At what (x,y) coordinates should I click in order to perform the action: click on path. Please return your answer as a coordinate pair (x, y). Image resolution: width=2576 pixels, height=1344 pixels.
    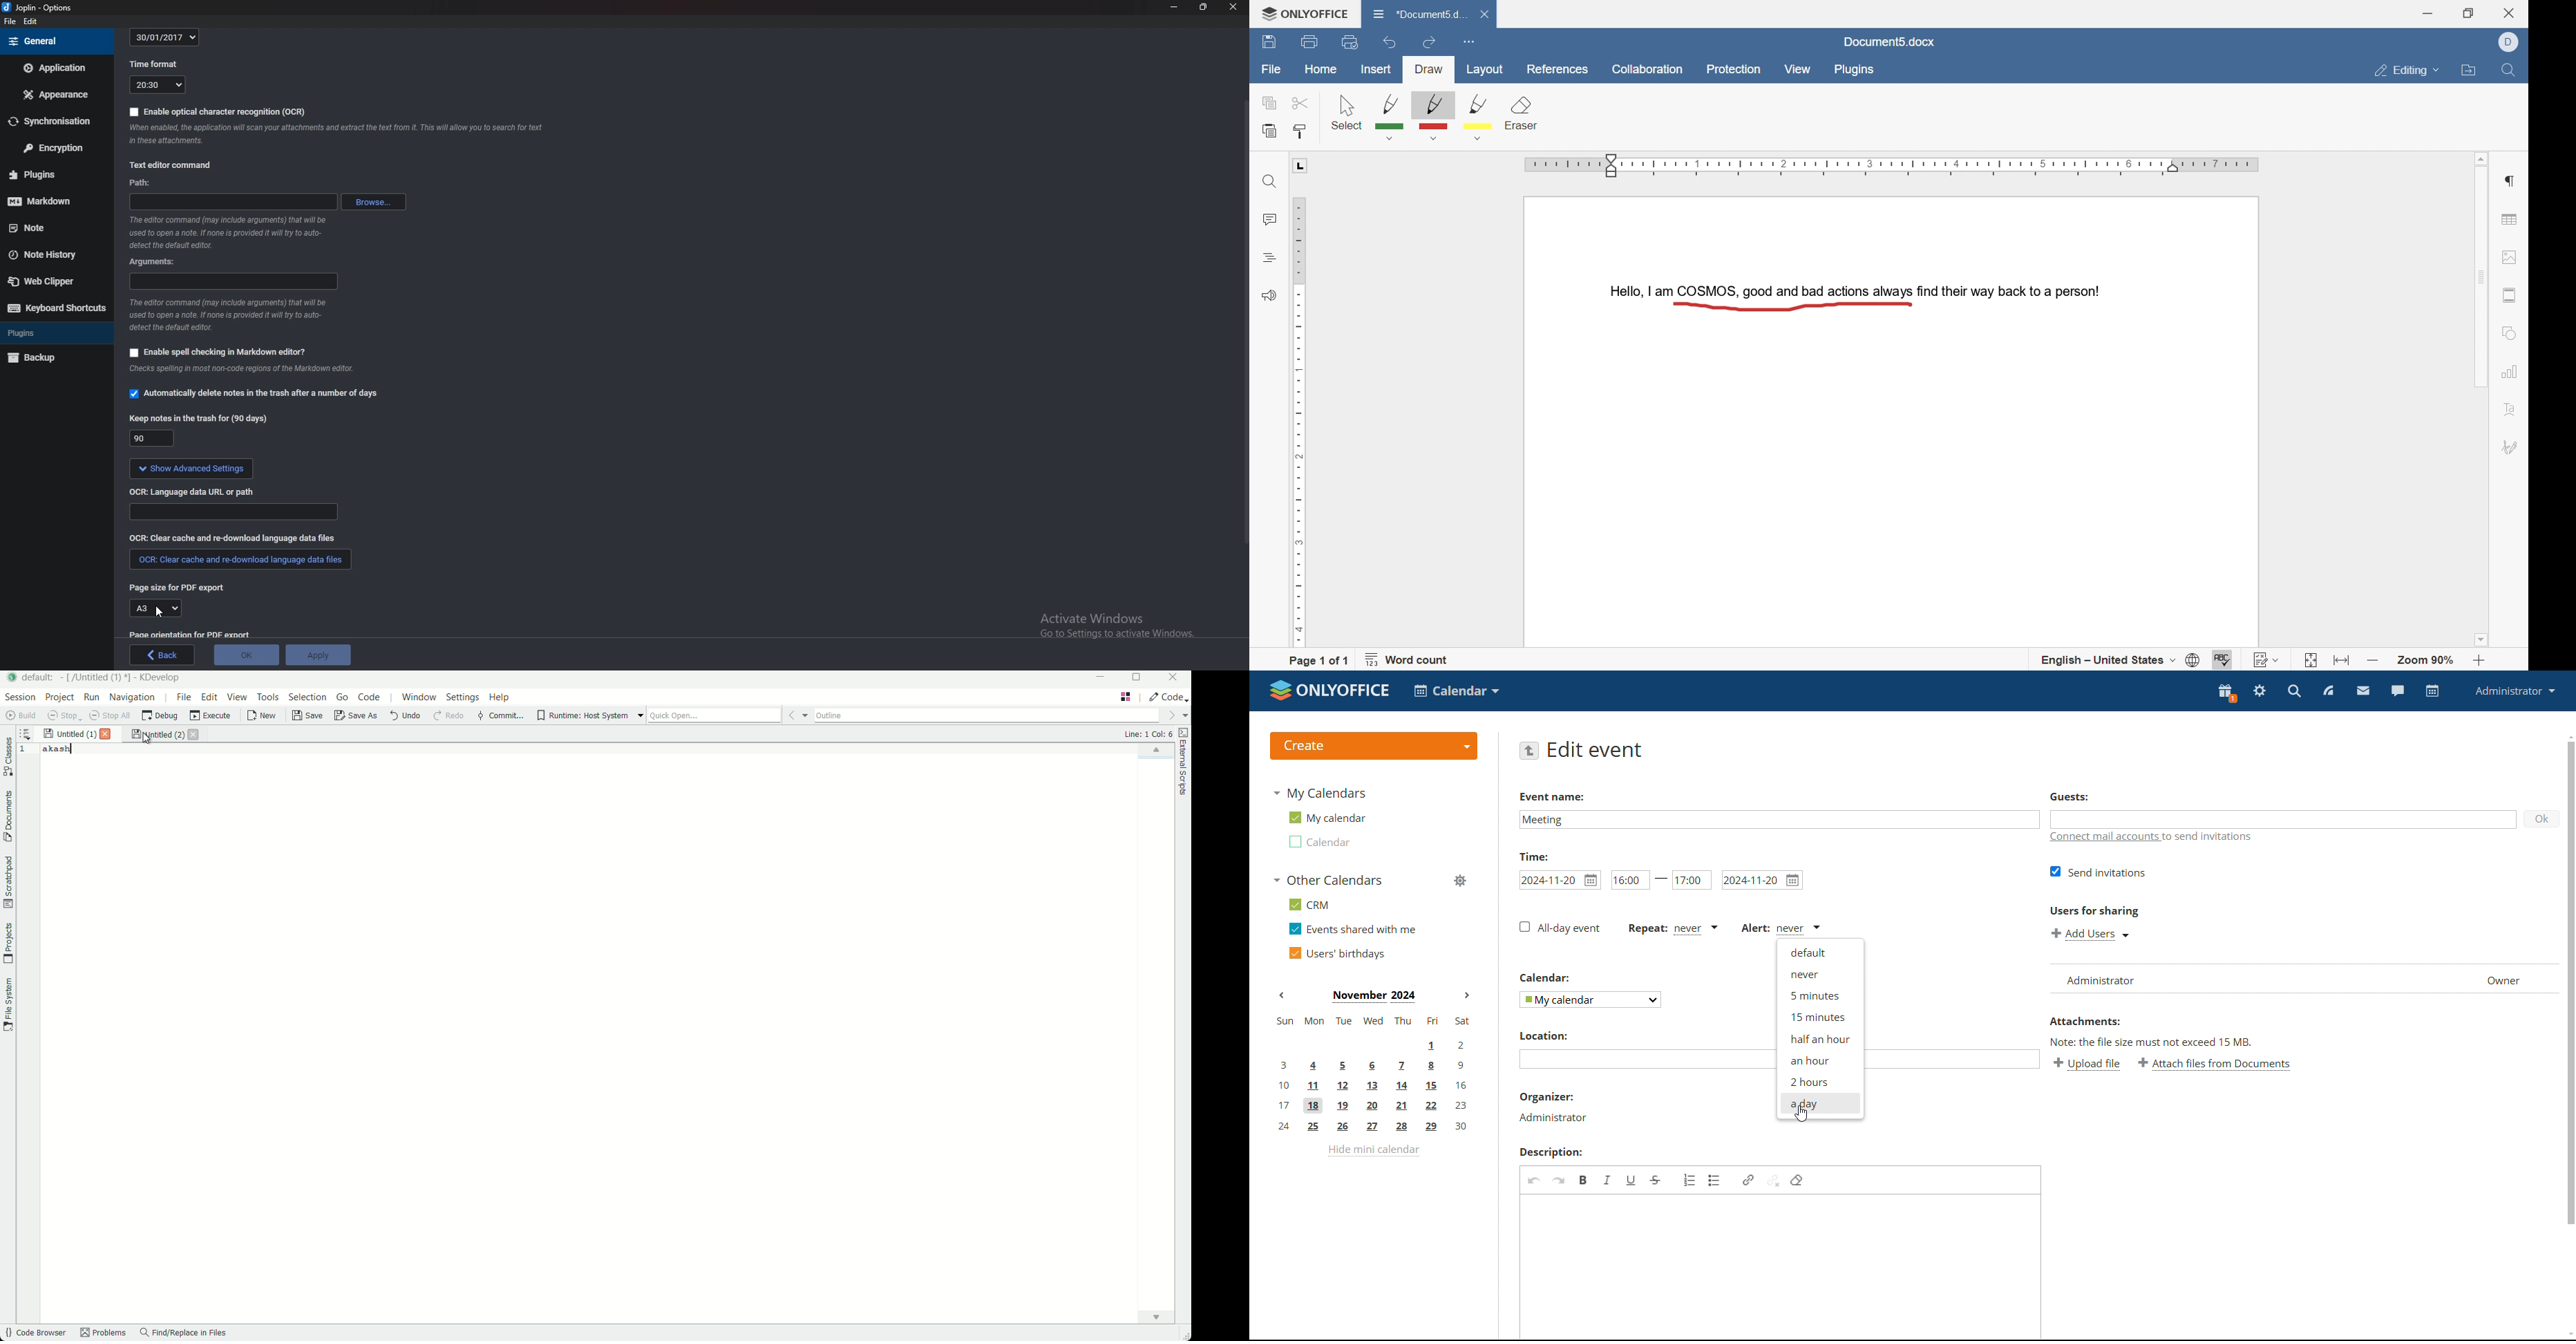
    Looking at the image, I should click on (233, 200).